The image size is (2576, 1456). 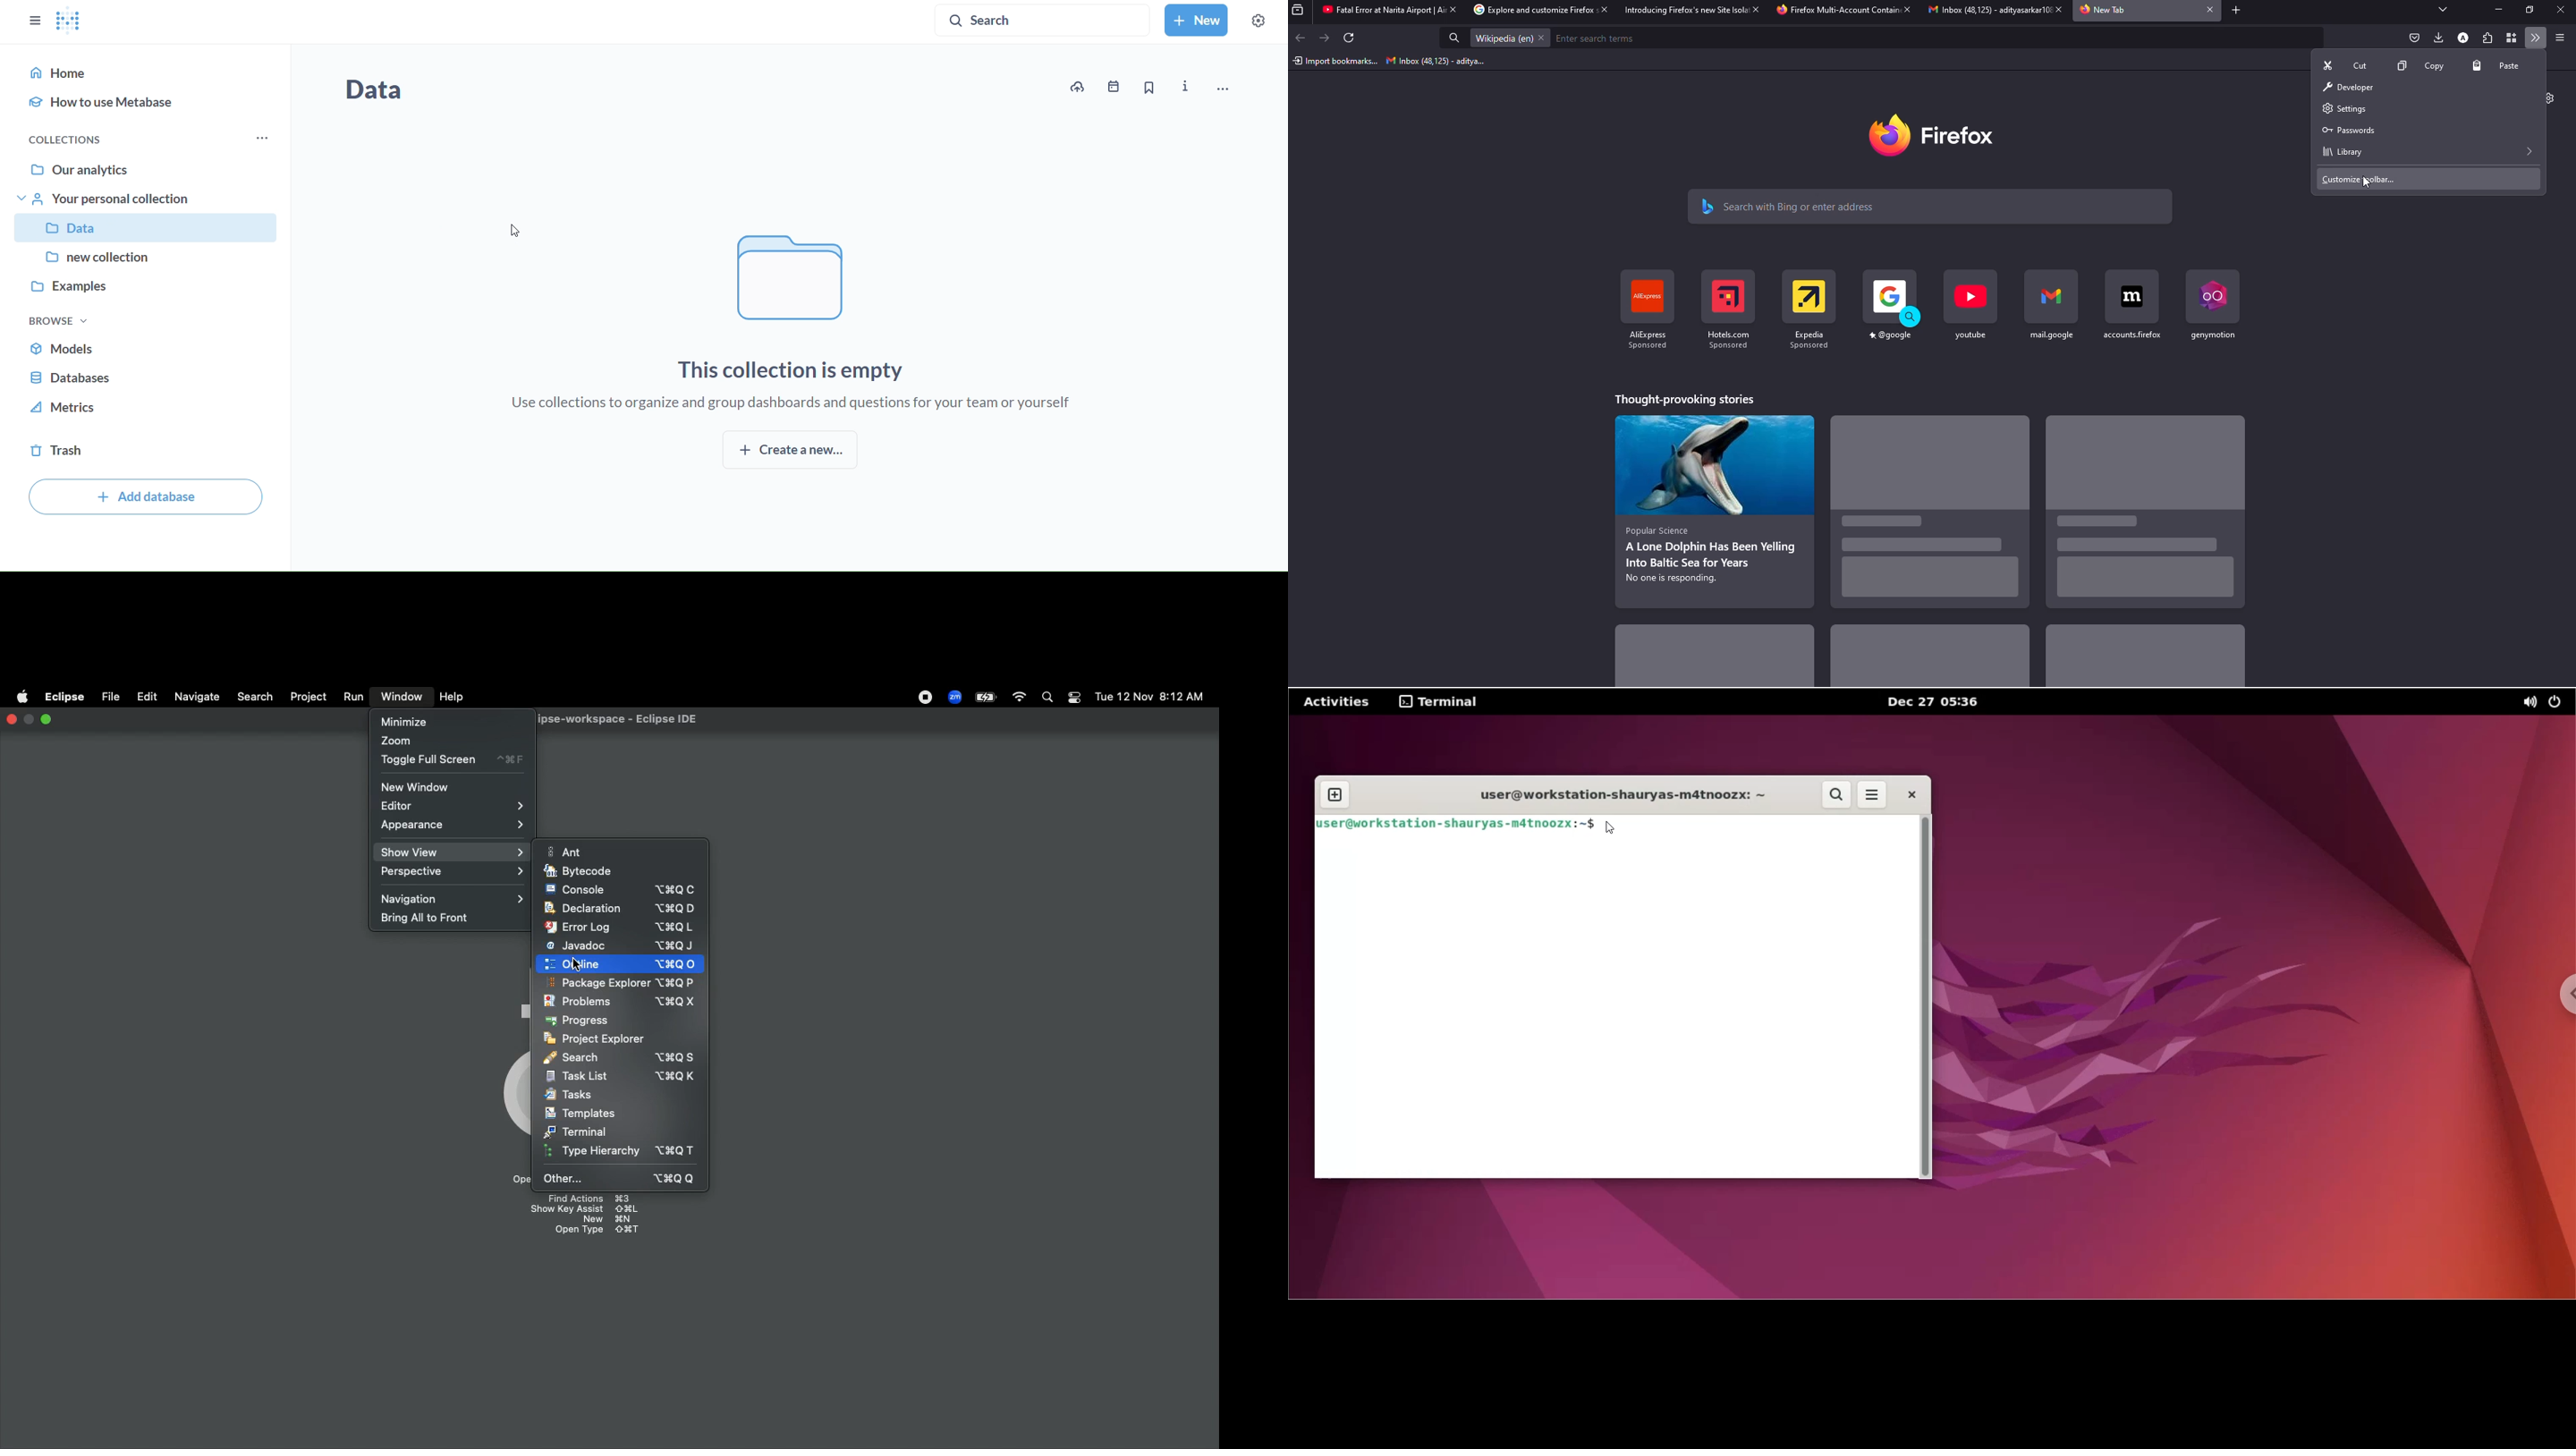 I want to click on stories, so click(x=1717, y=653).